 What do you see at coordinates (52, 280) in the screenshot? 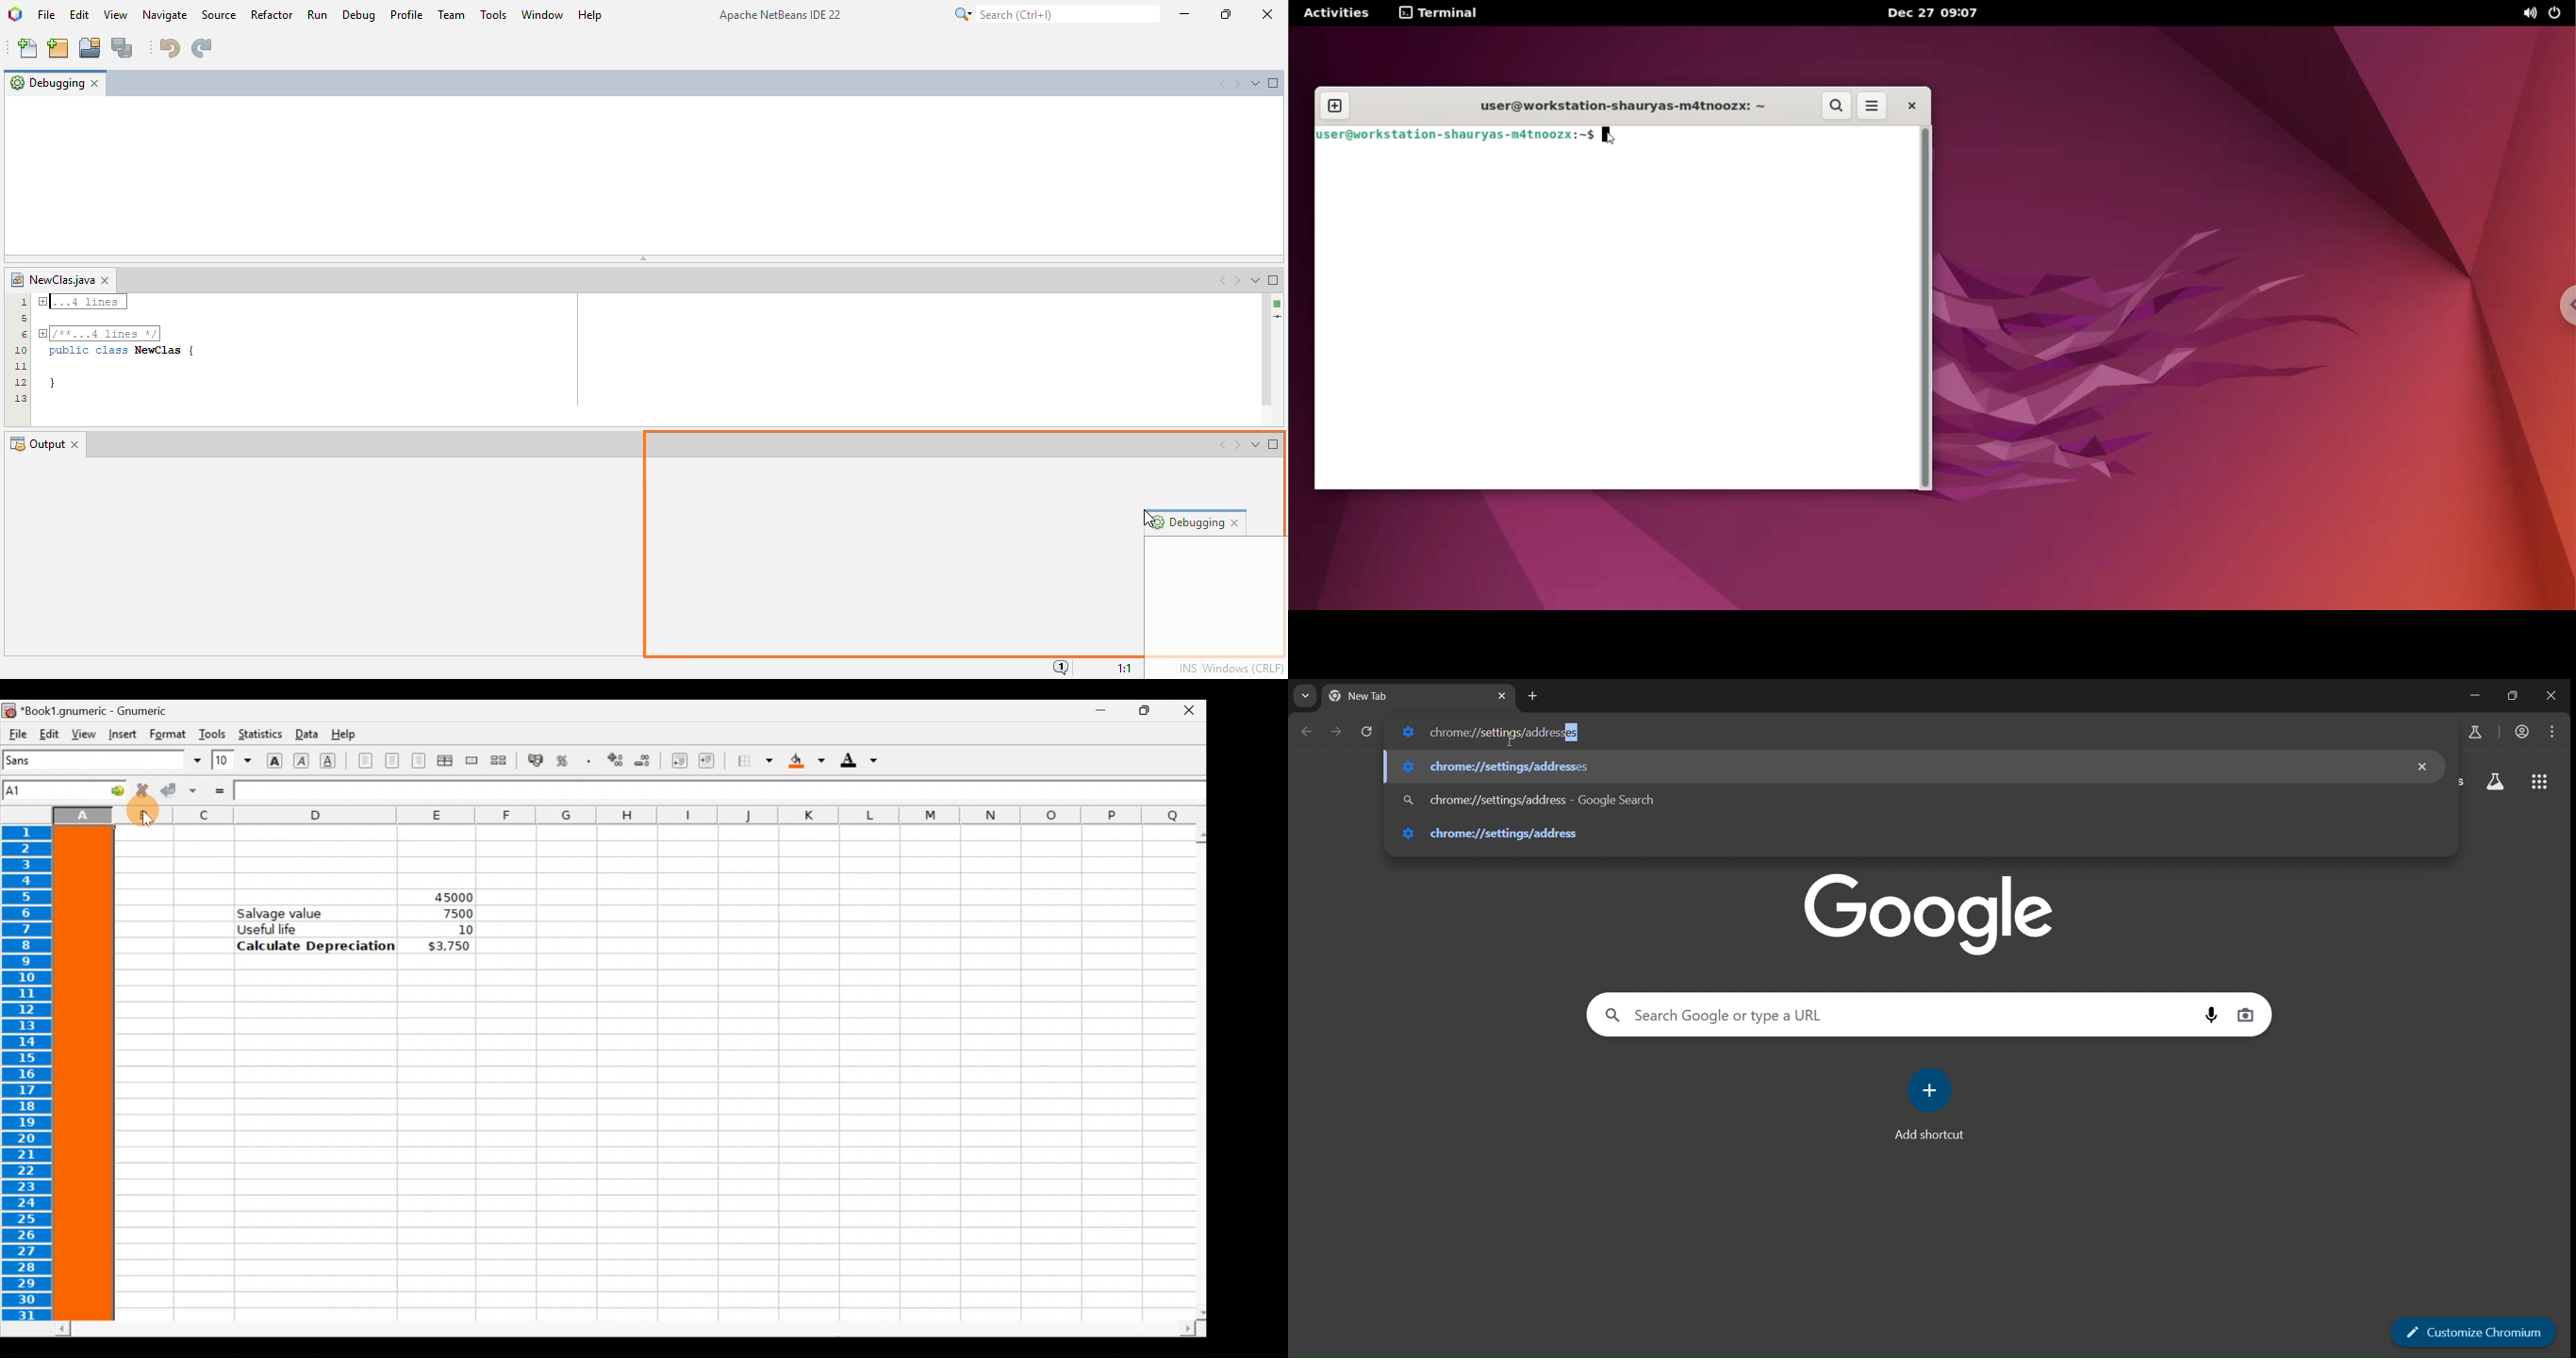
I see `file name` at bounding box center [52, 280].